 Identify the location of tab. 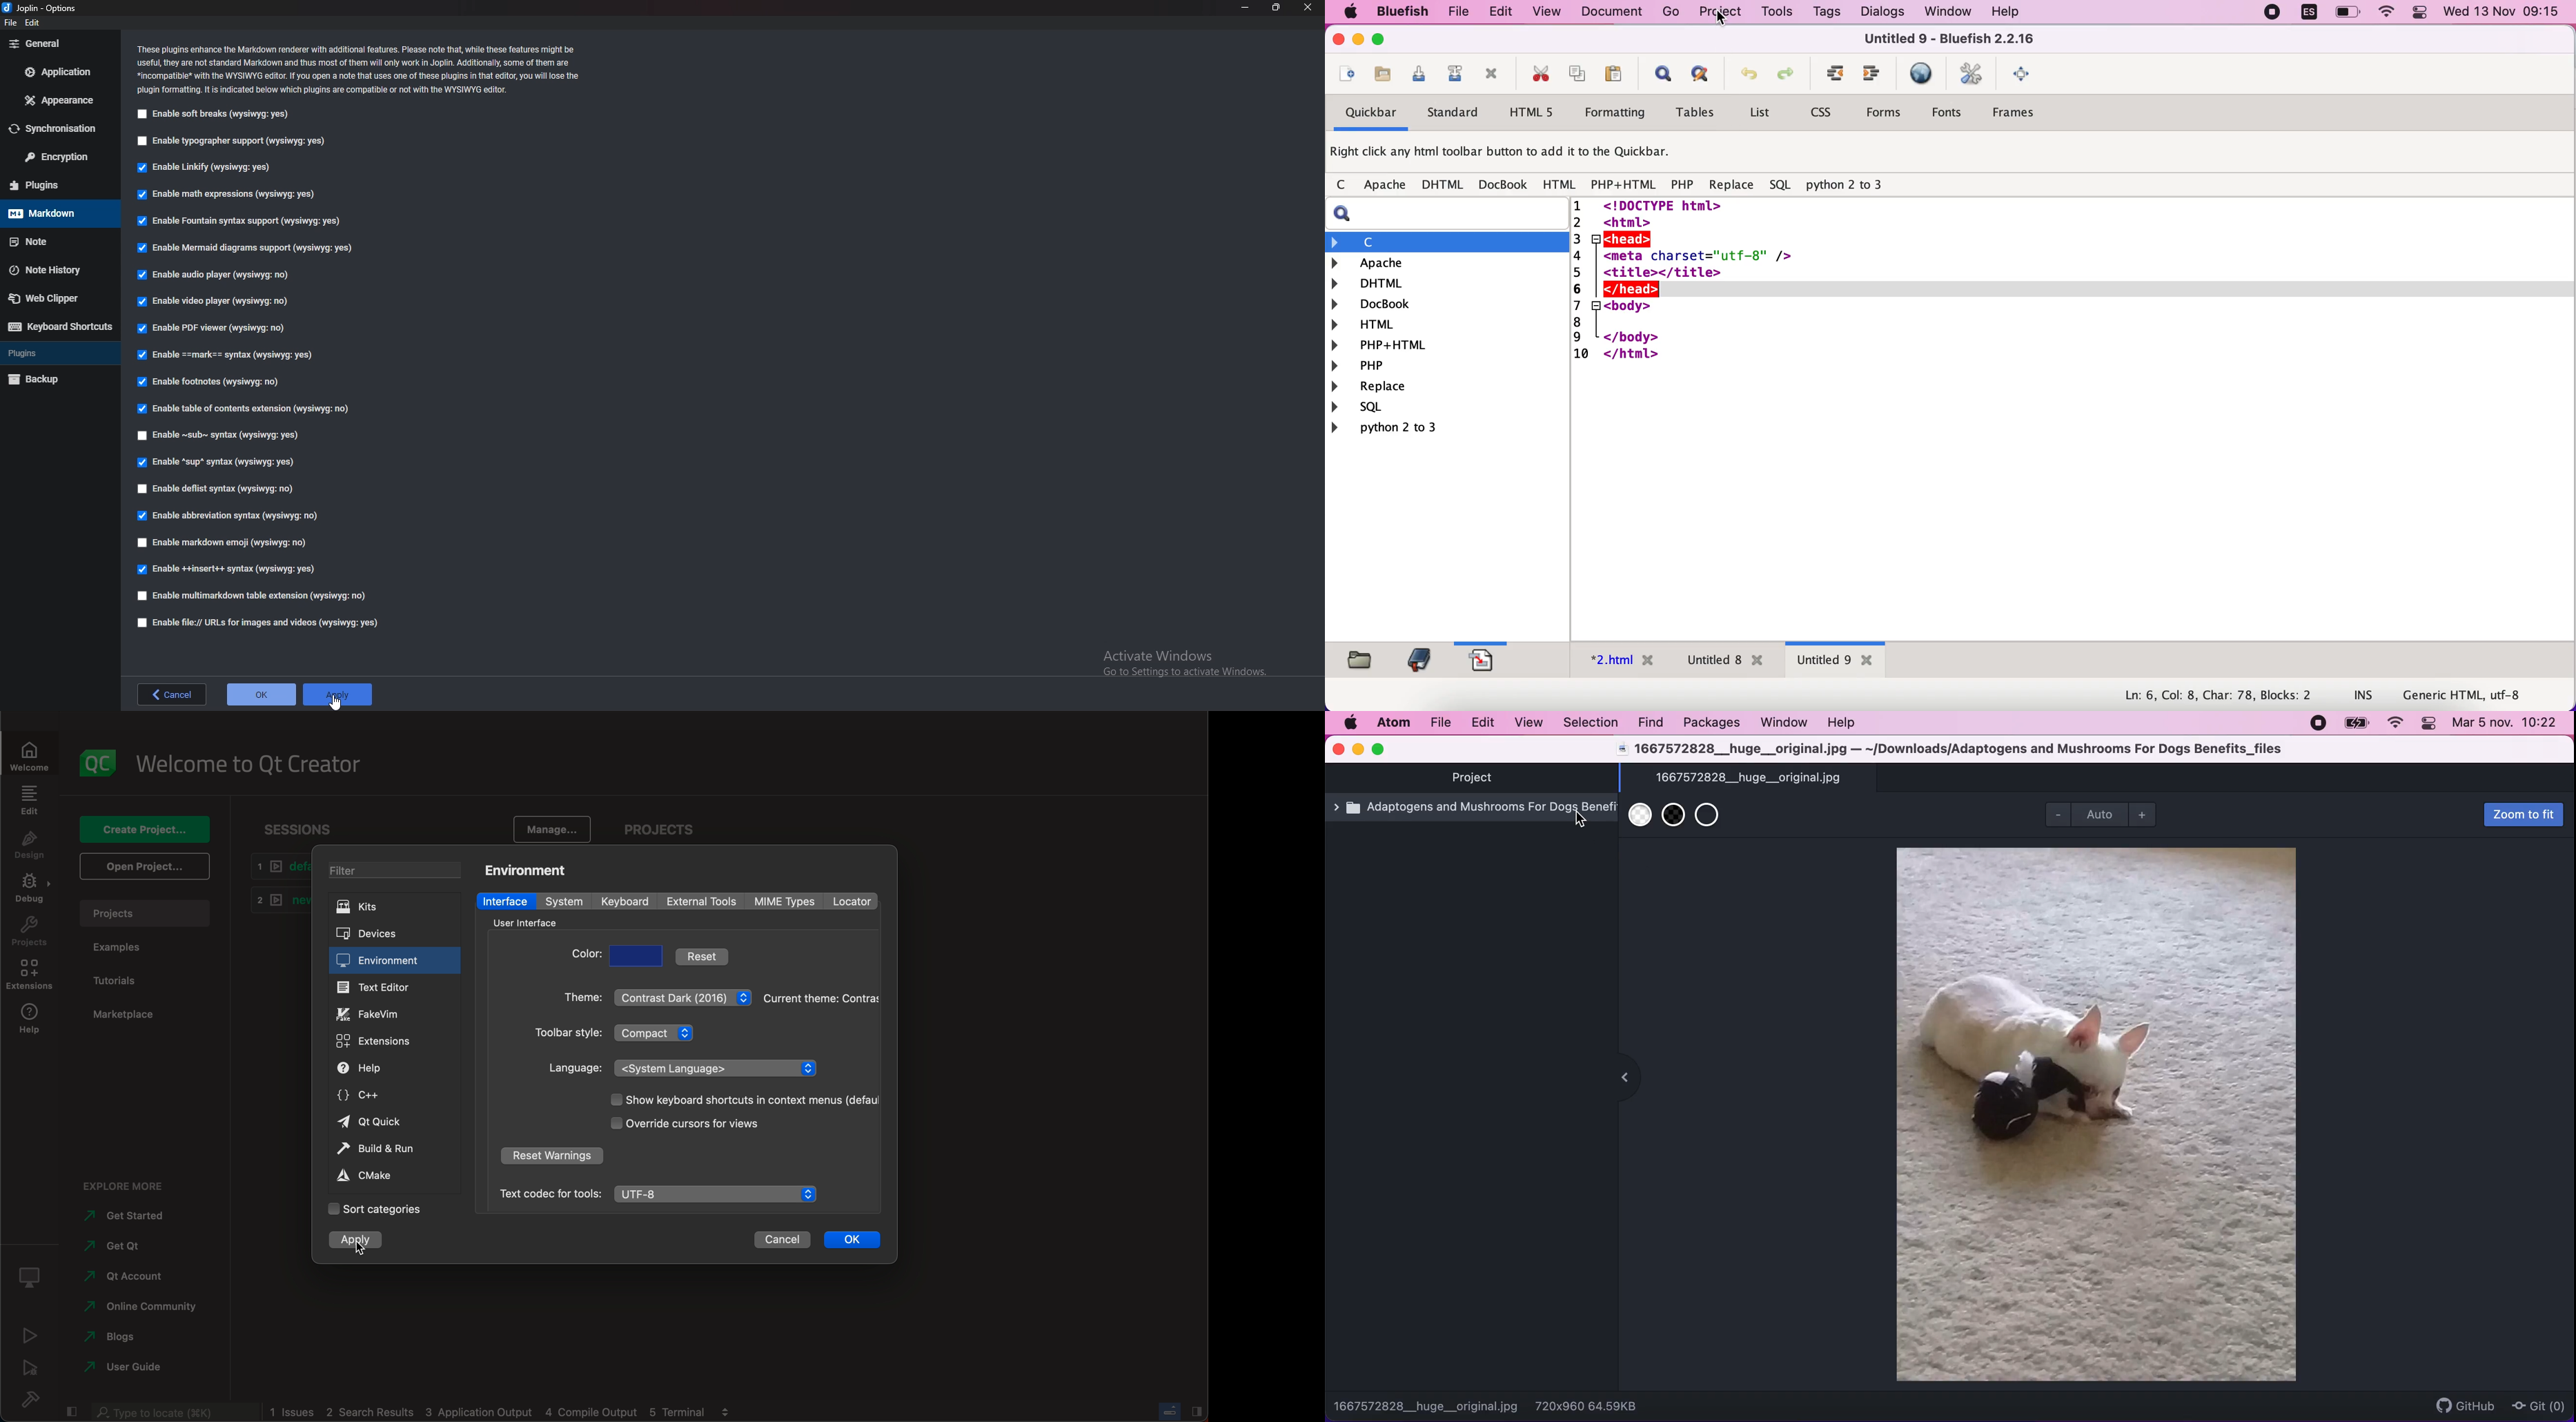
(1836, 662).